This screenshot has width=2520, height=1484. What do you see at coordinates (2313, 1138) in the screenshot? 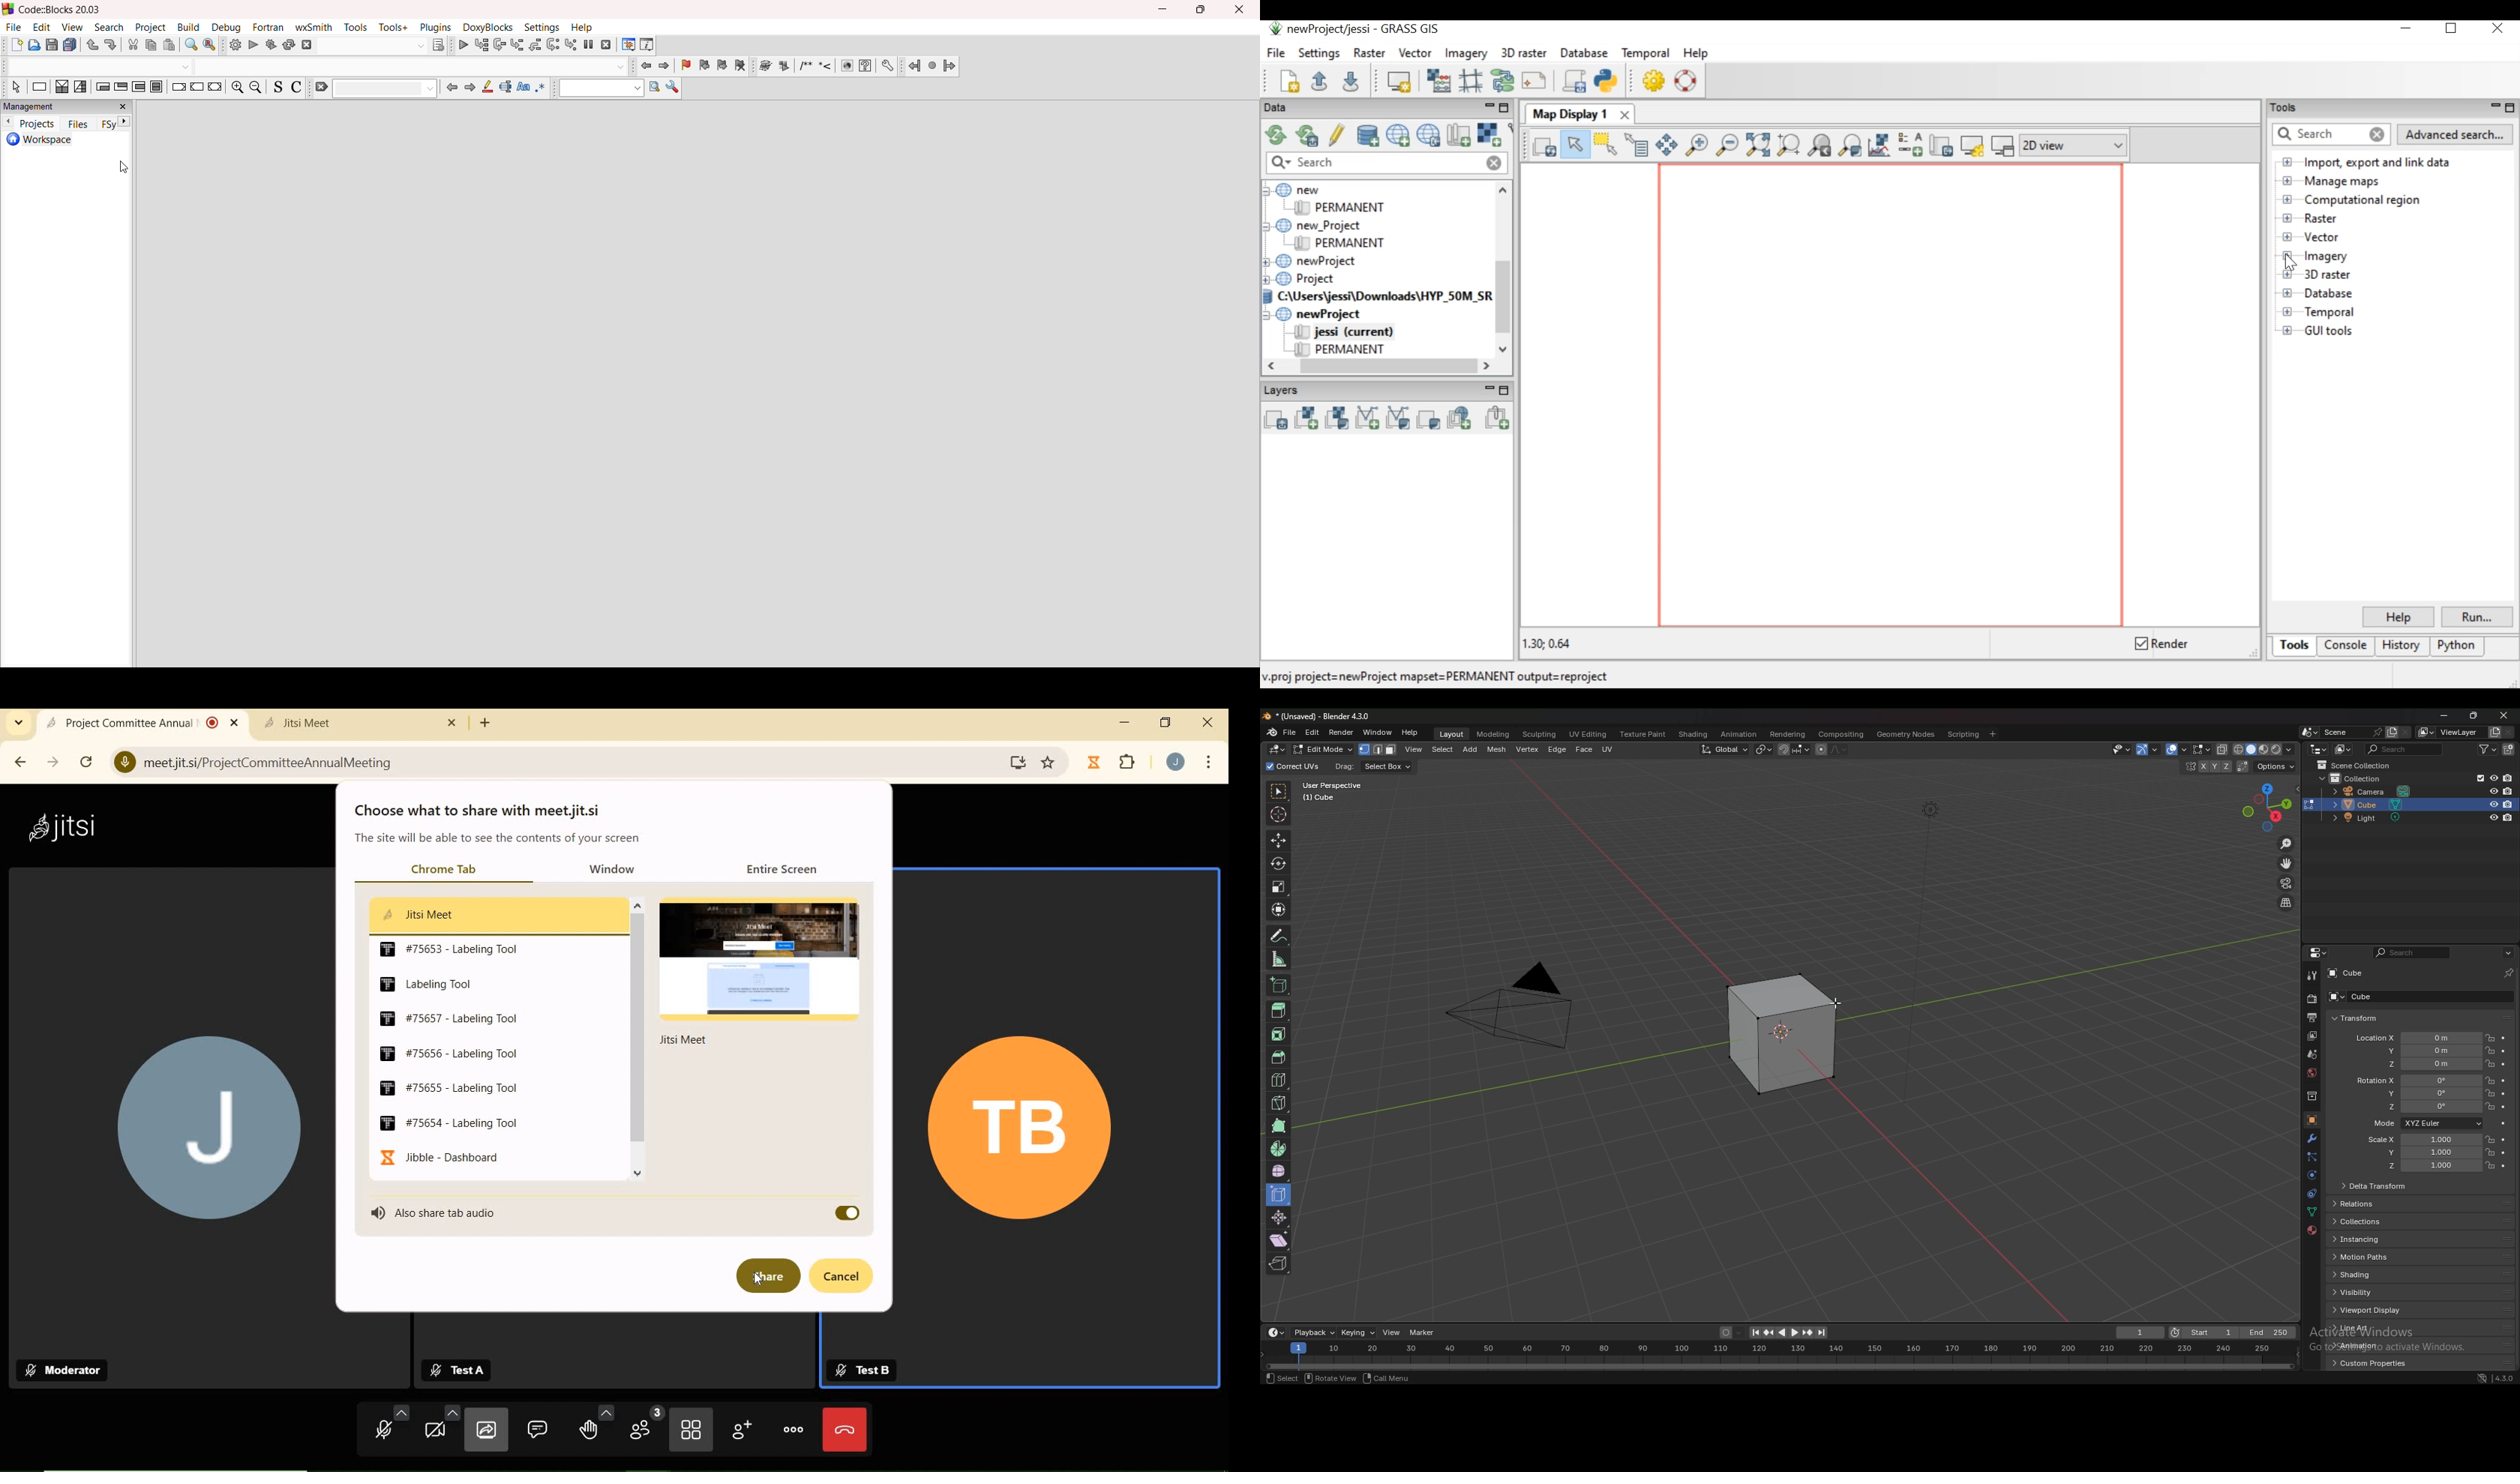
I see `modifier` at bounding box center [2313, 1138].